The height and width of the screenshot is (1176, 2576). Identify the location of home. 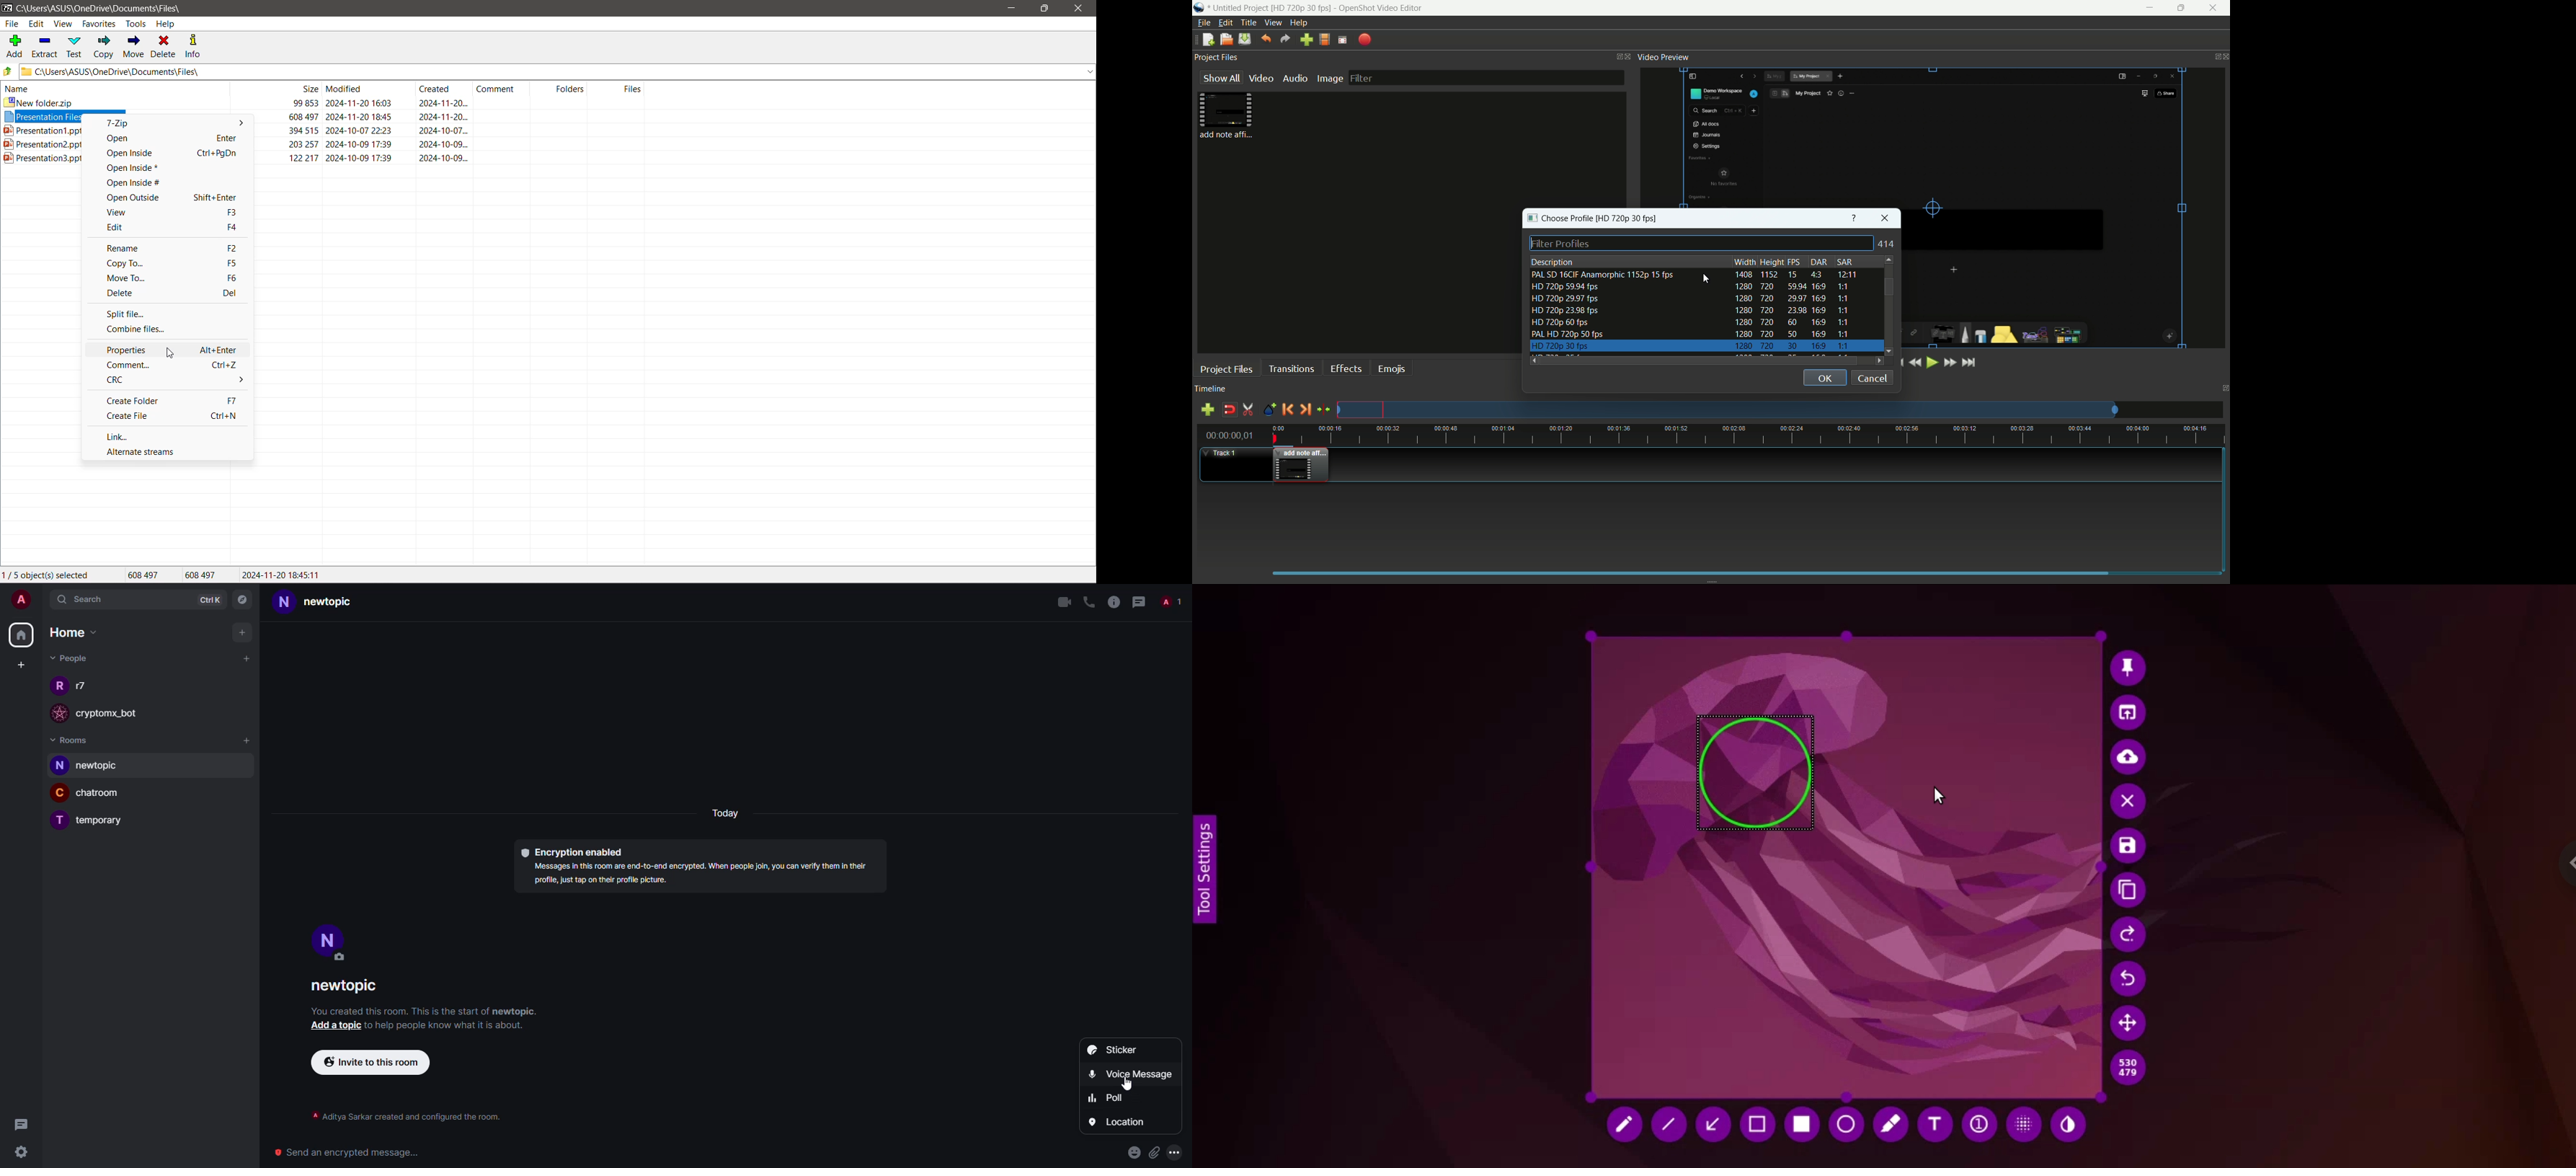
(19, 637).